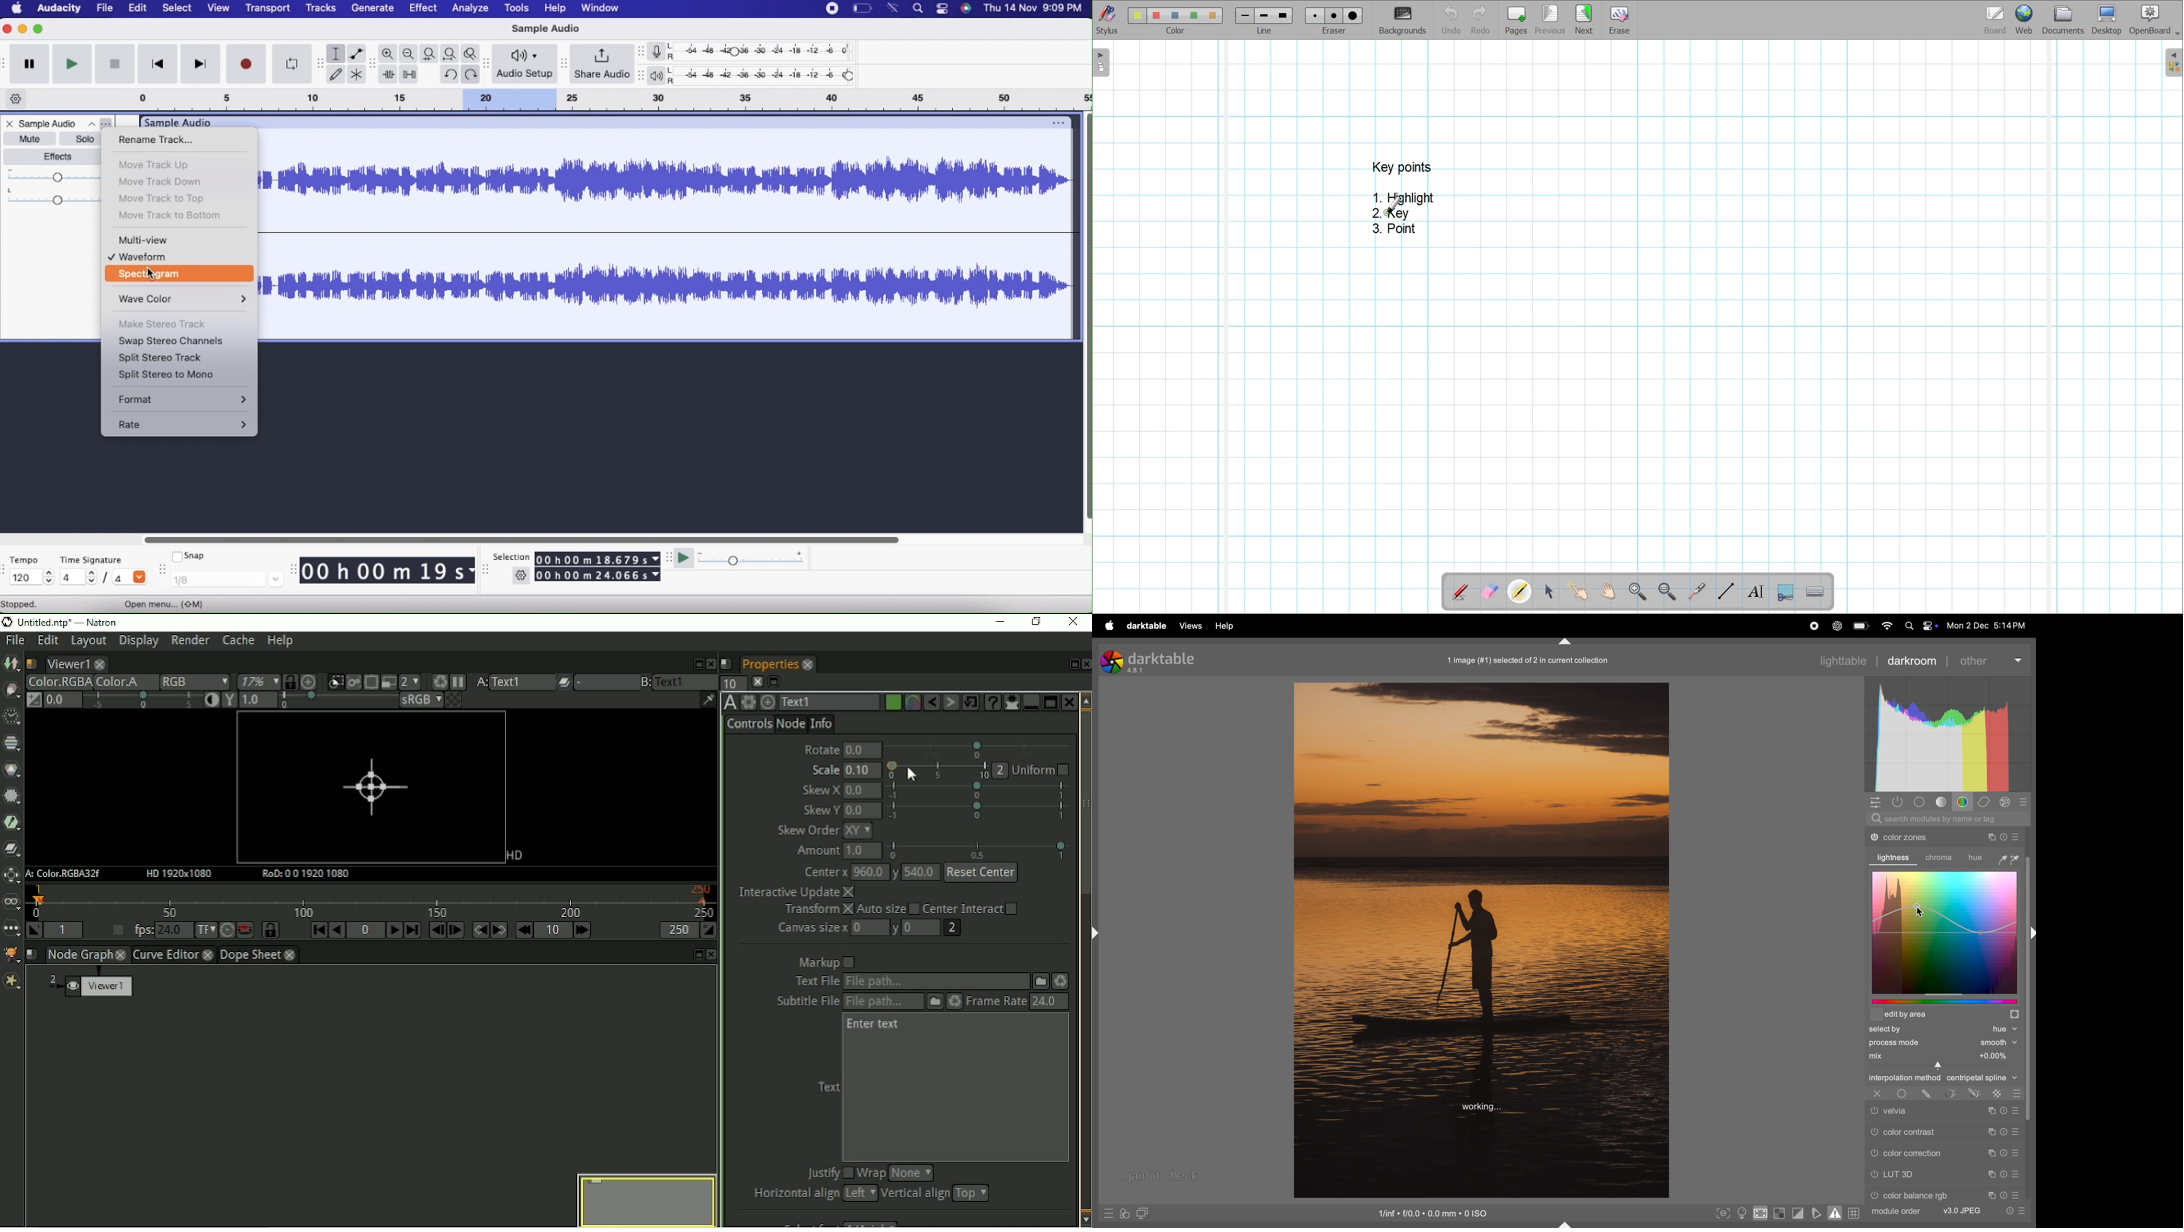  I want to click on Select, so click(179, 8).